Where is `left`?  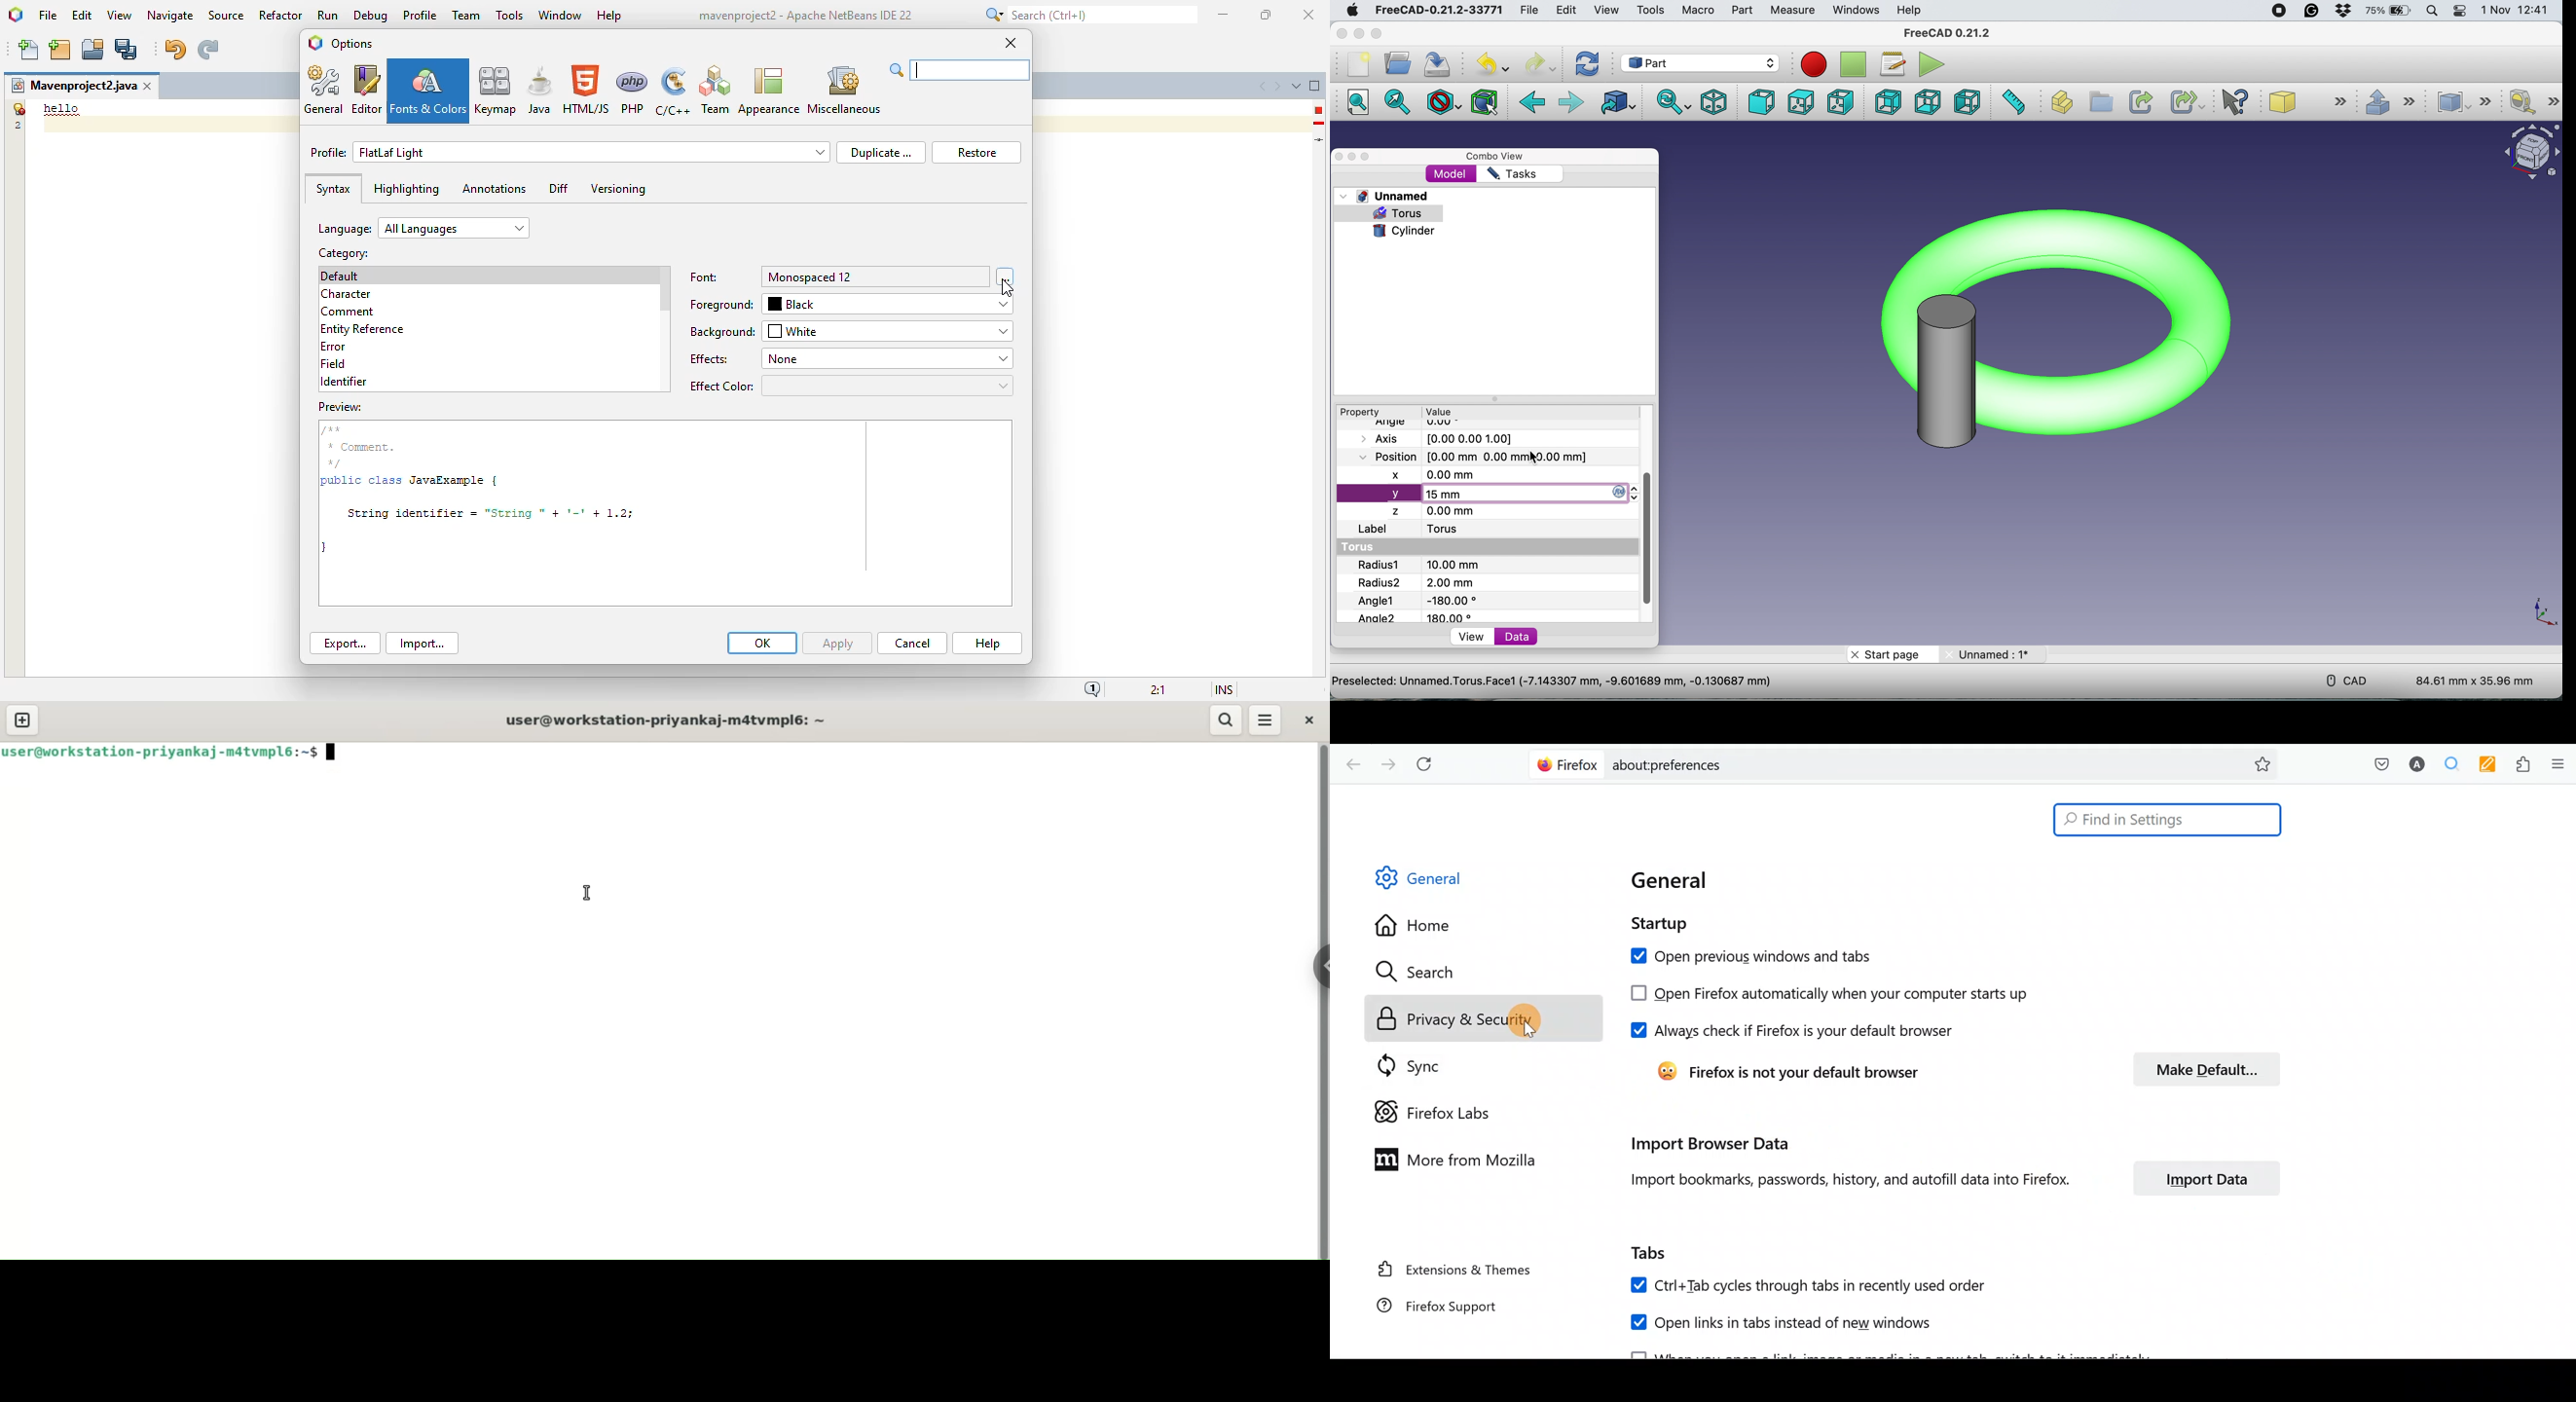 left is located at coordinates (1966, 103).